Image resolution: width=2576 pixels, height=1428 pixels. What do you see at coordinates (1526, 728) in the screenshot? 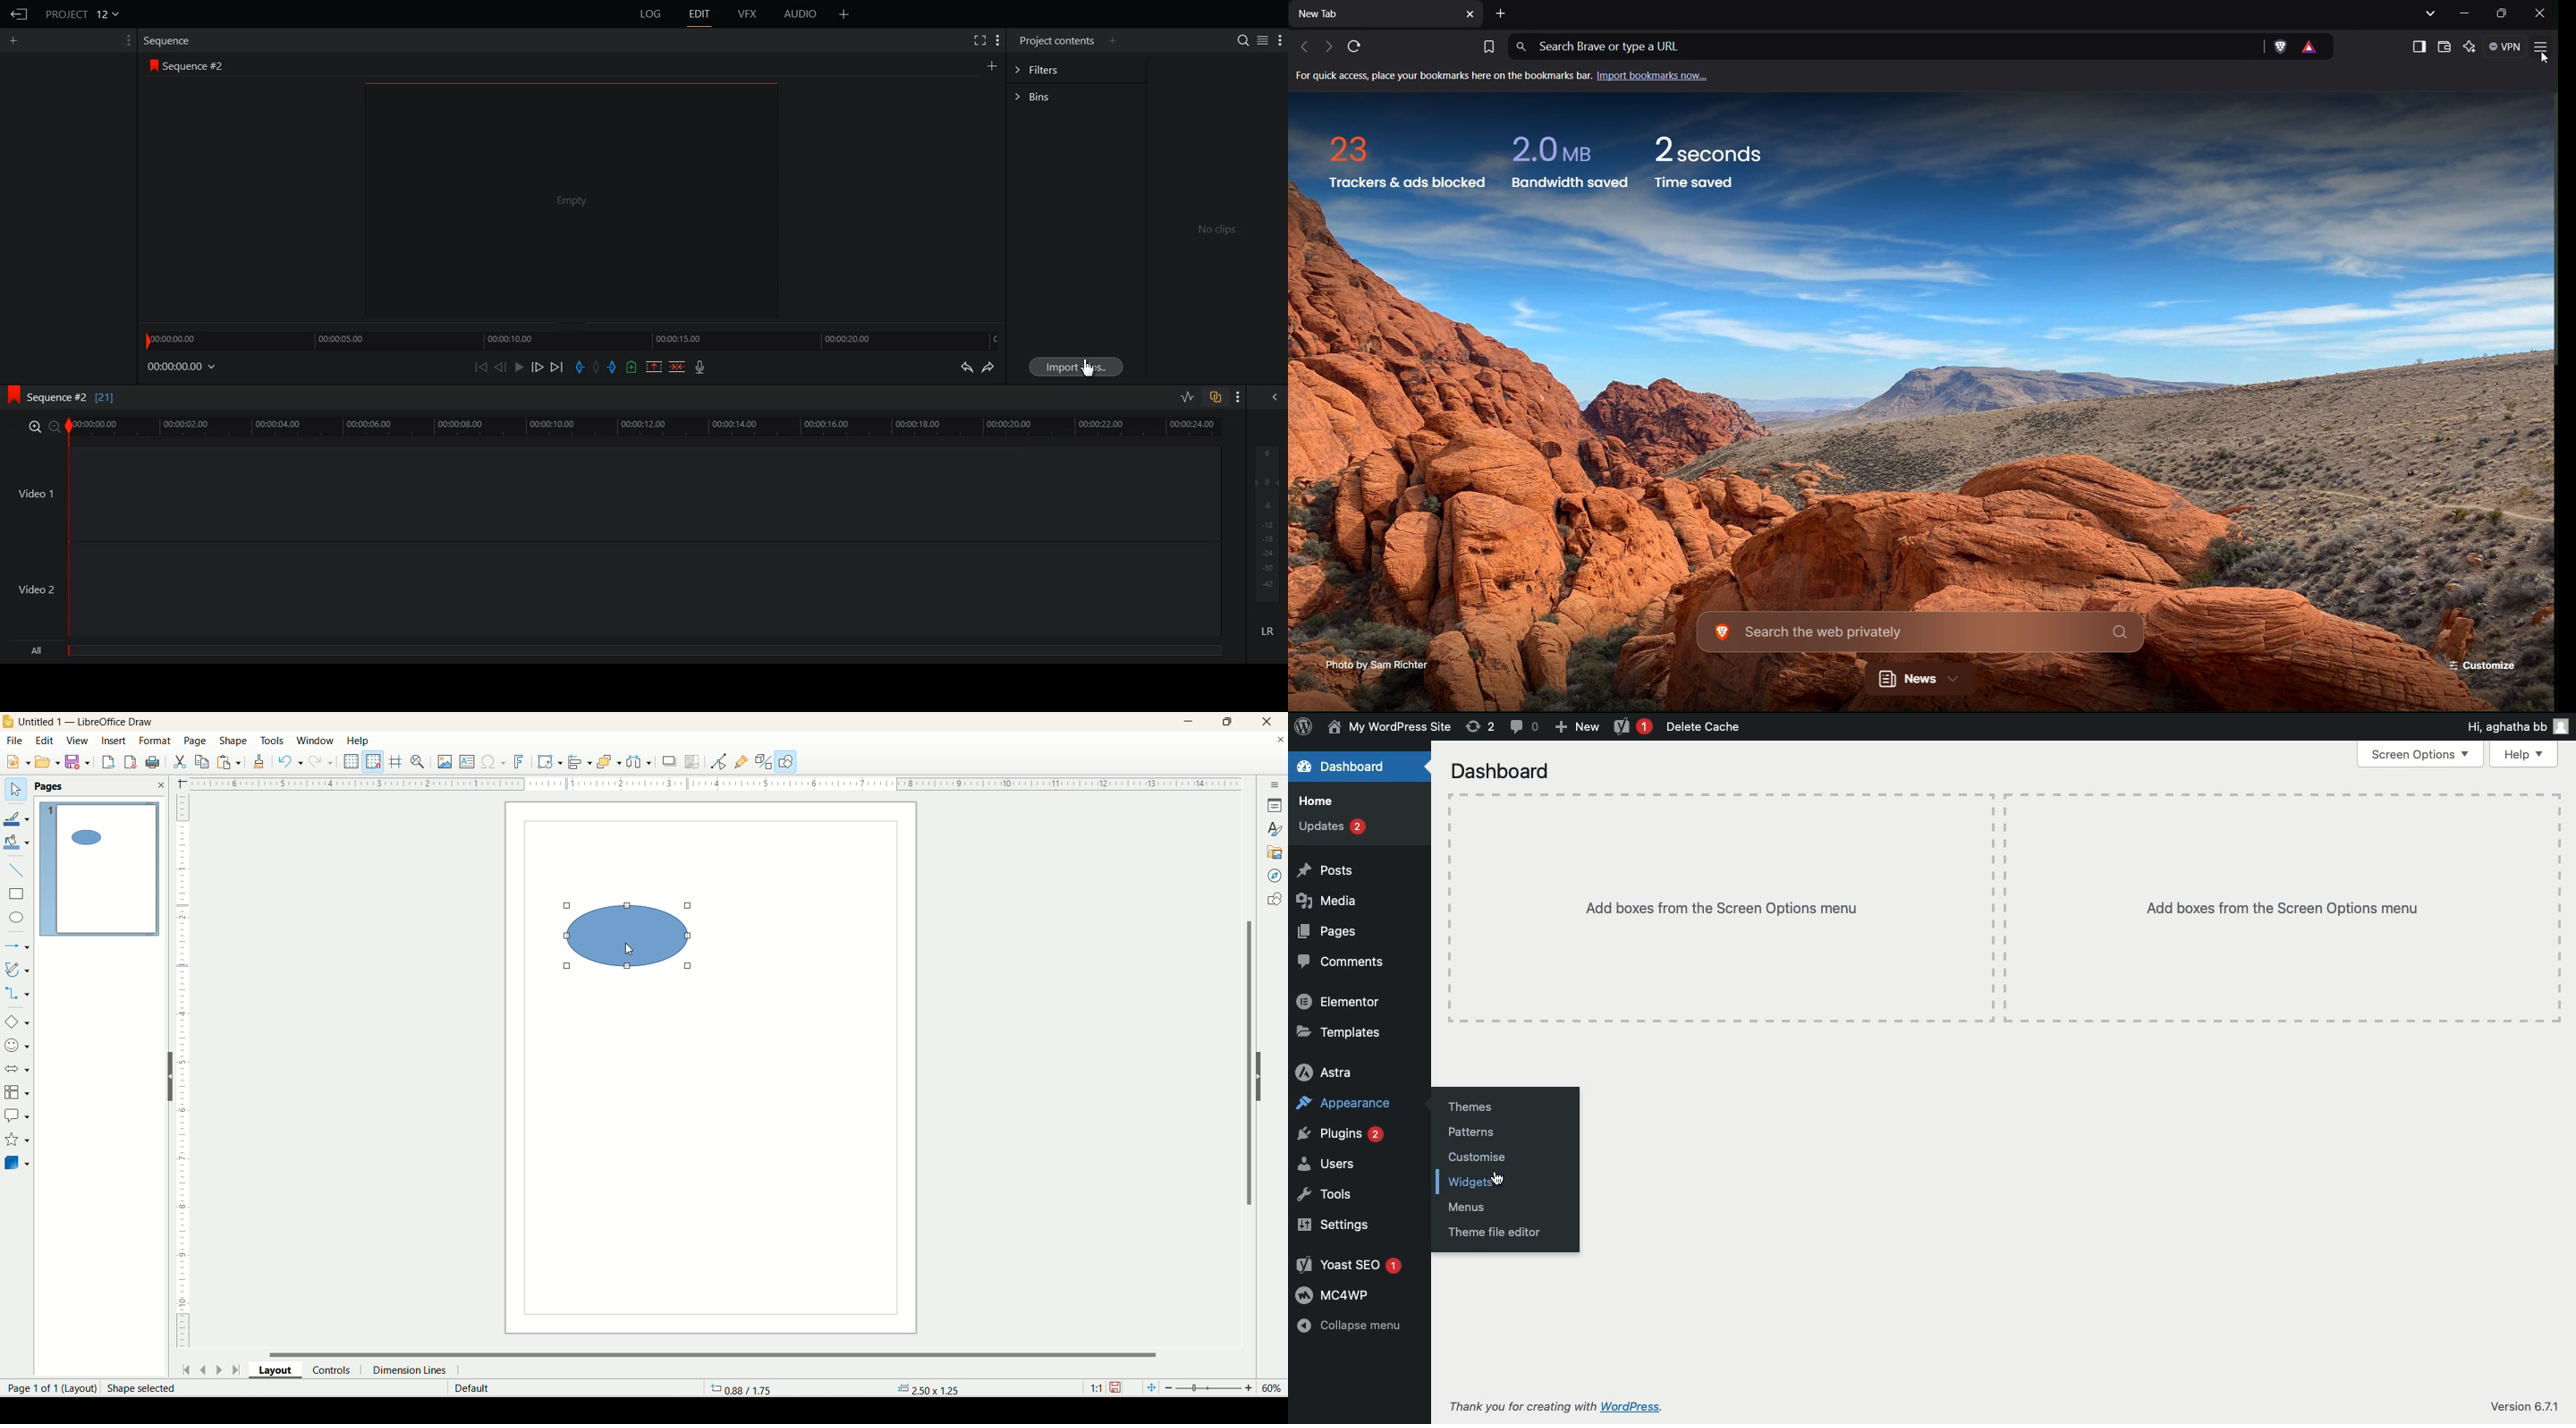
I see `comments` at bounding box center [1526, 728].